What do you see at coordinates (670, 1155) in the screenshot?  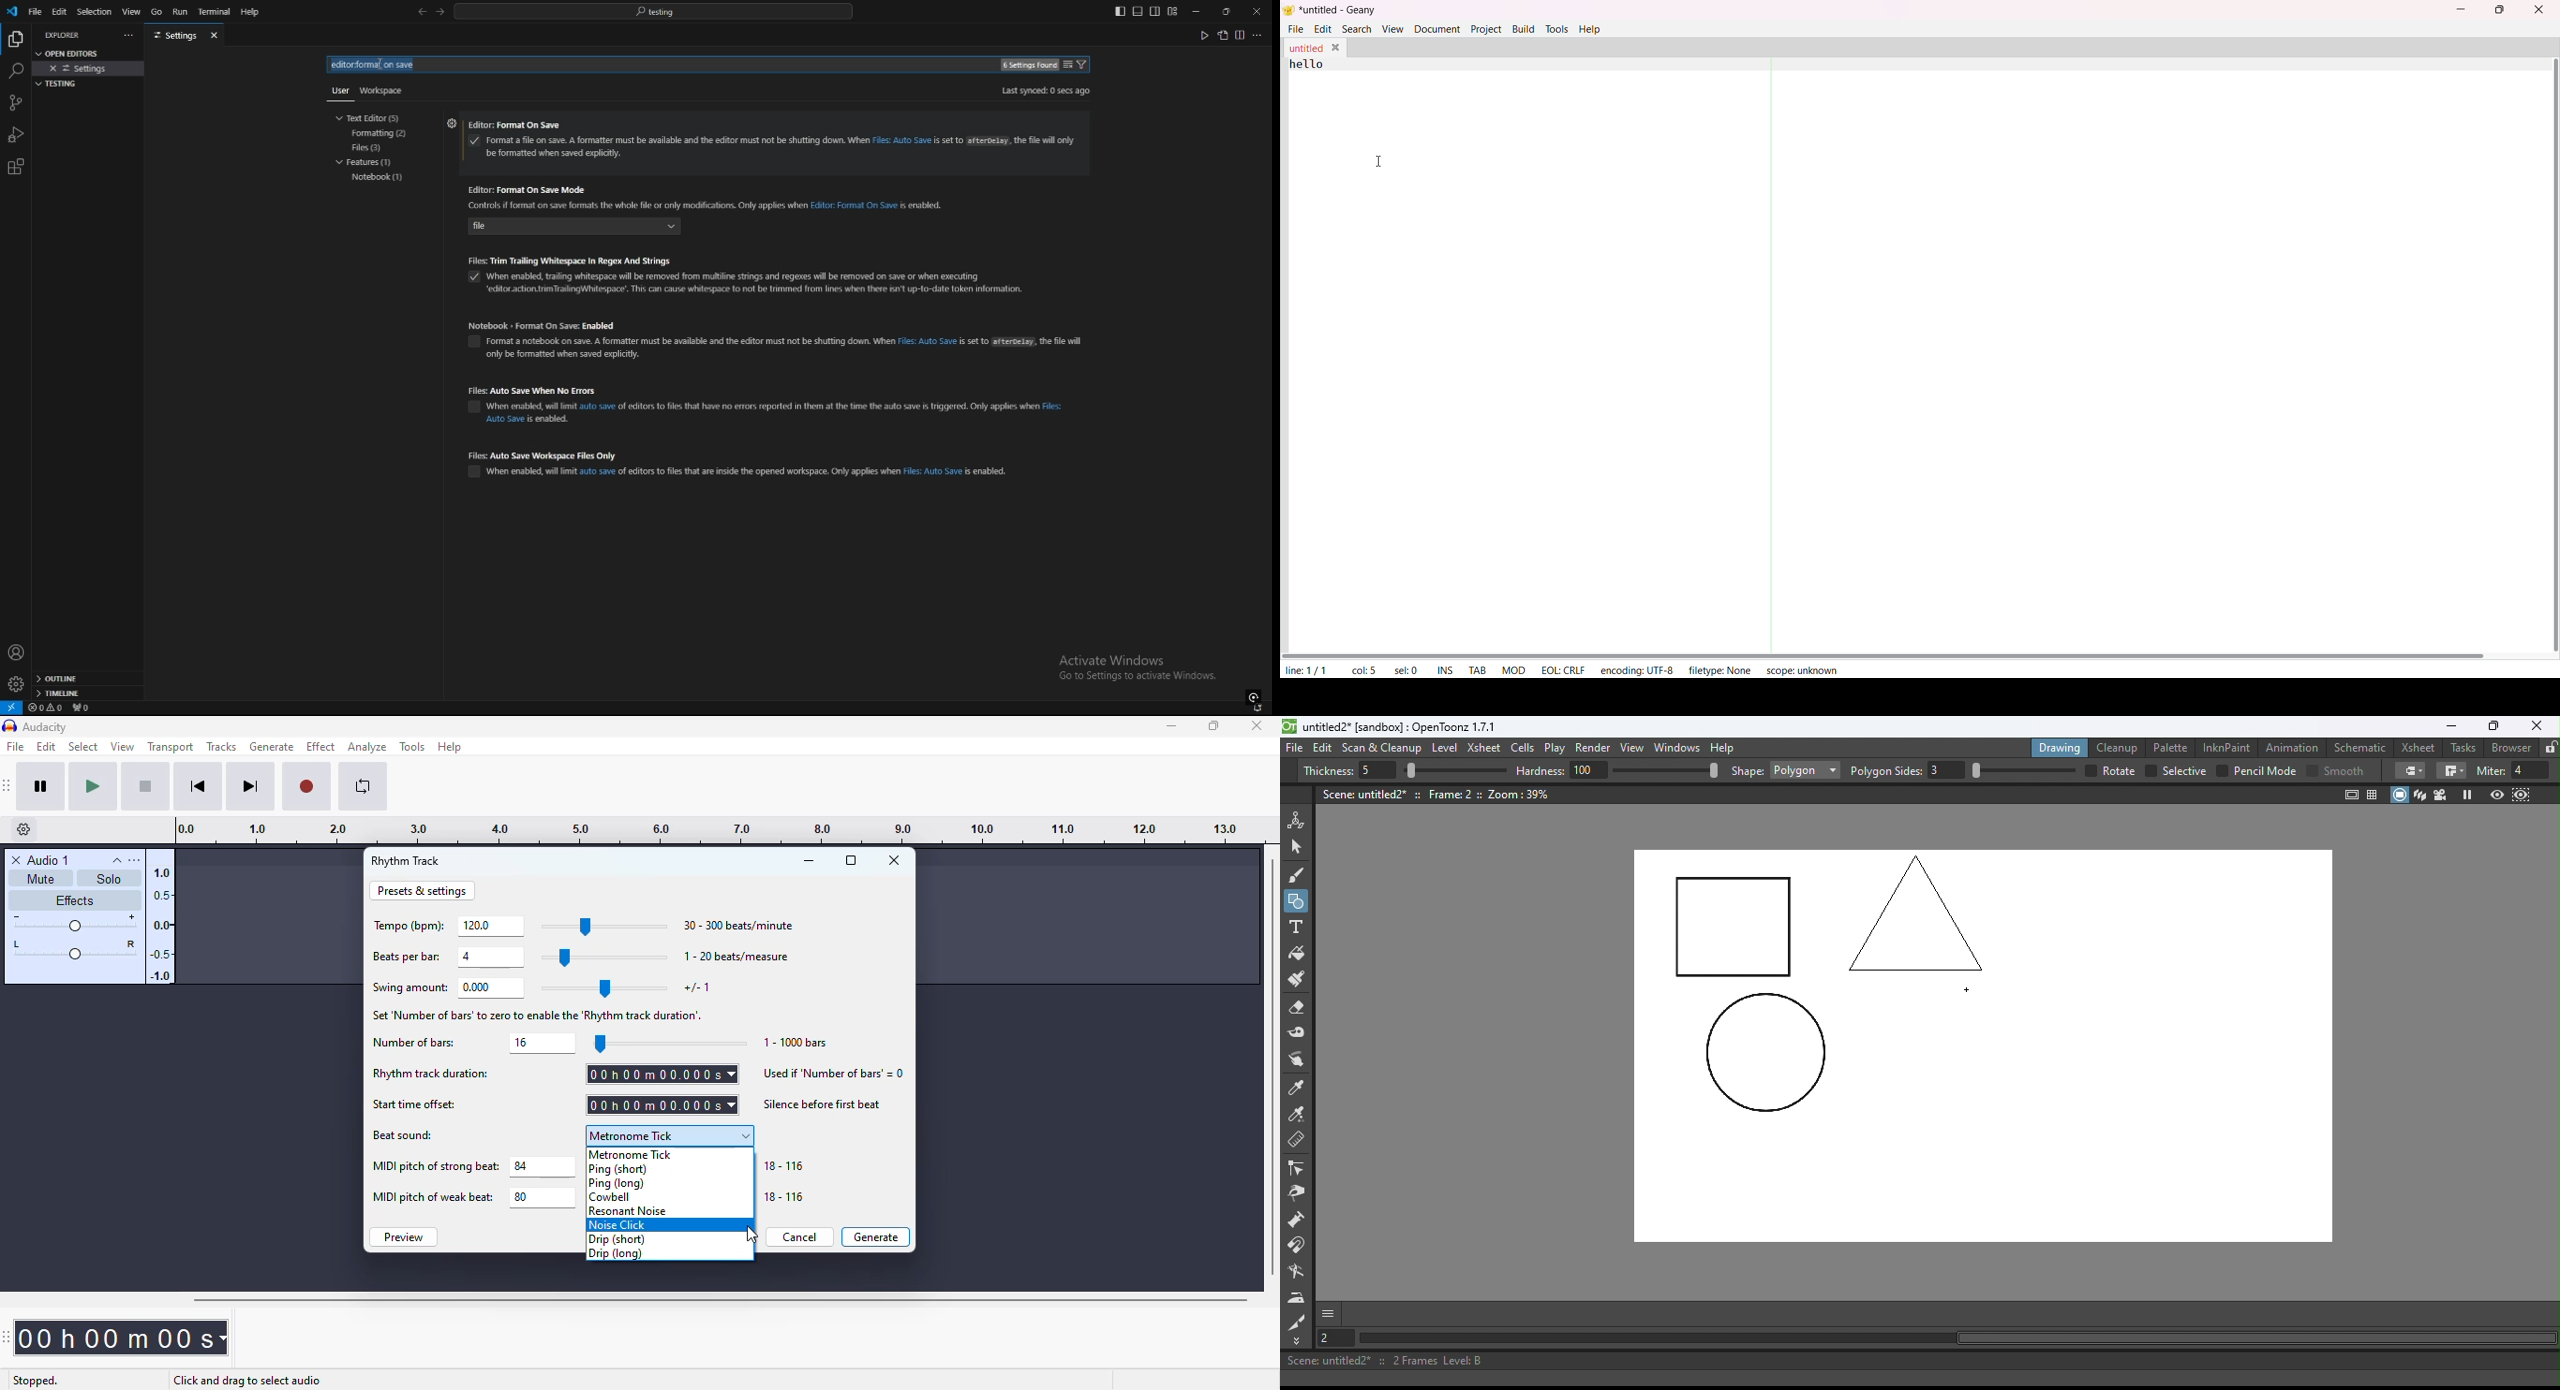 I see `metronome tick` at bounding box center [670, 1155].